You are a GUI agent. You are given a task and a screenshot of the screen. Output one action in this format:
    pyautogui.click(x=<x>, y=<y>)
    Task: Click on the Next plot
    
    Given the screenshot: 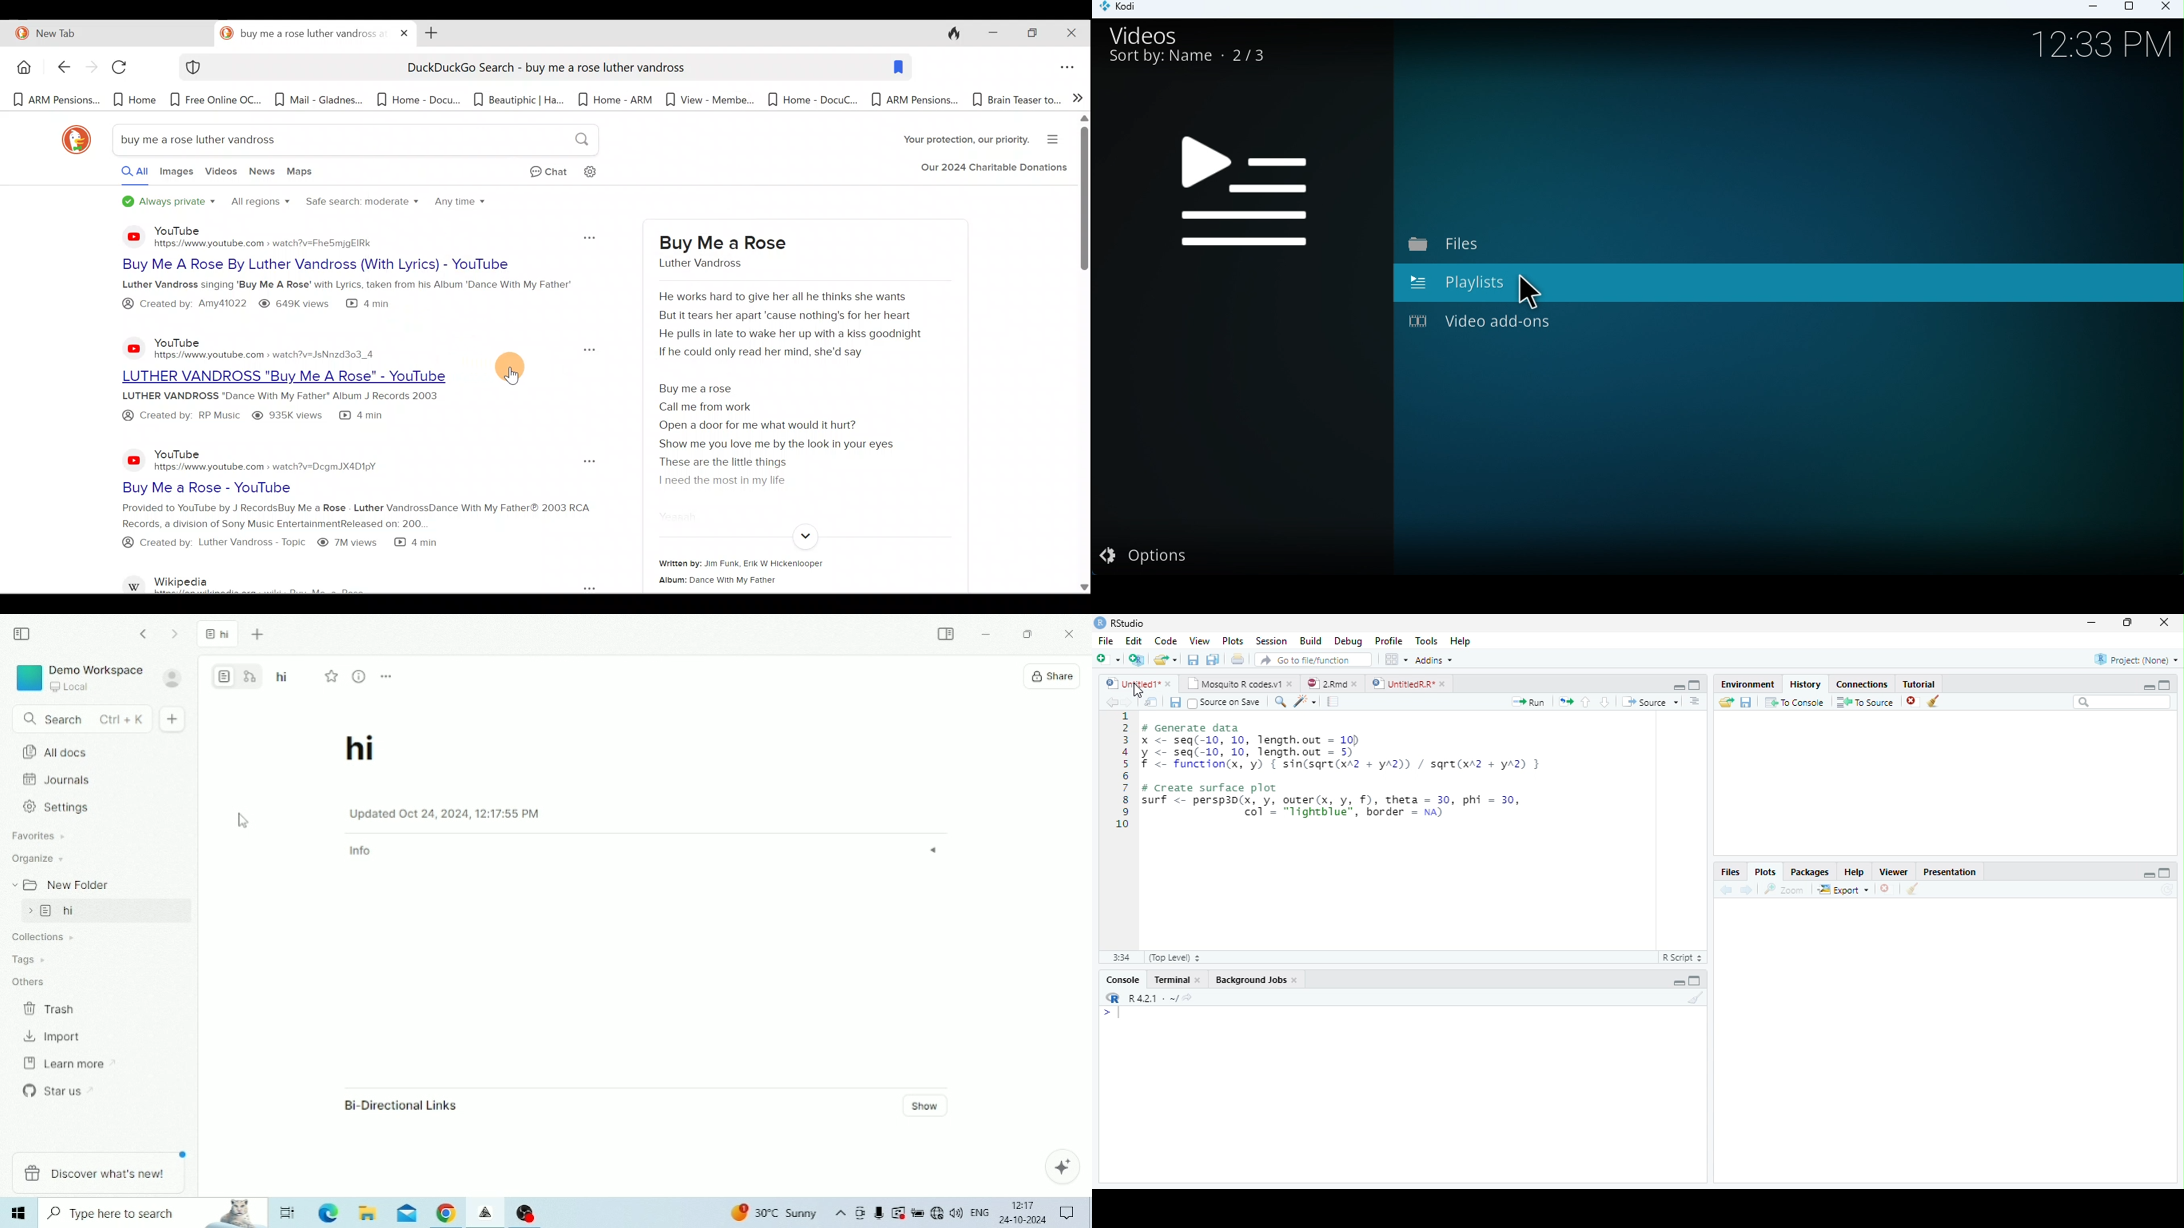 What is the action you would take?
    pyautogui.click(x=1747, y=890)
    